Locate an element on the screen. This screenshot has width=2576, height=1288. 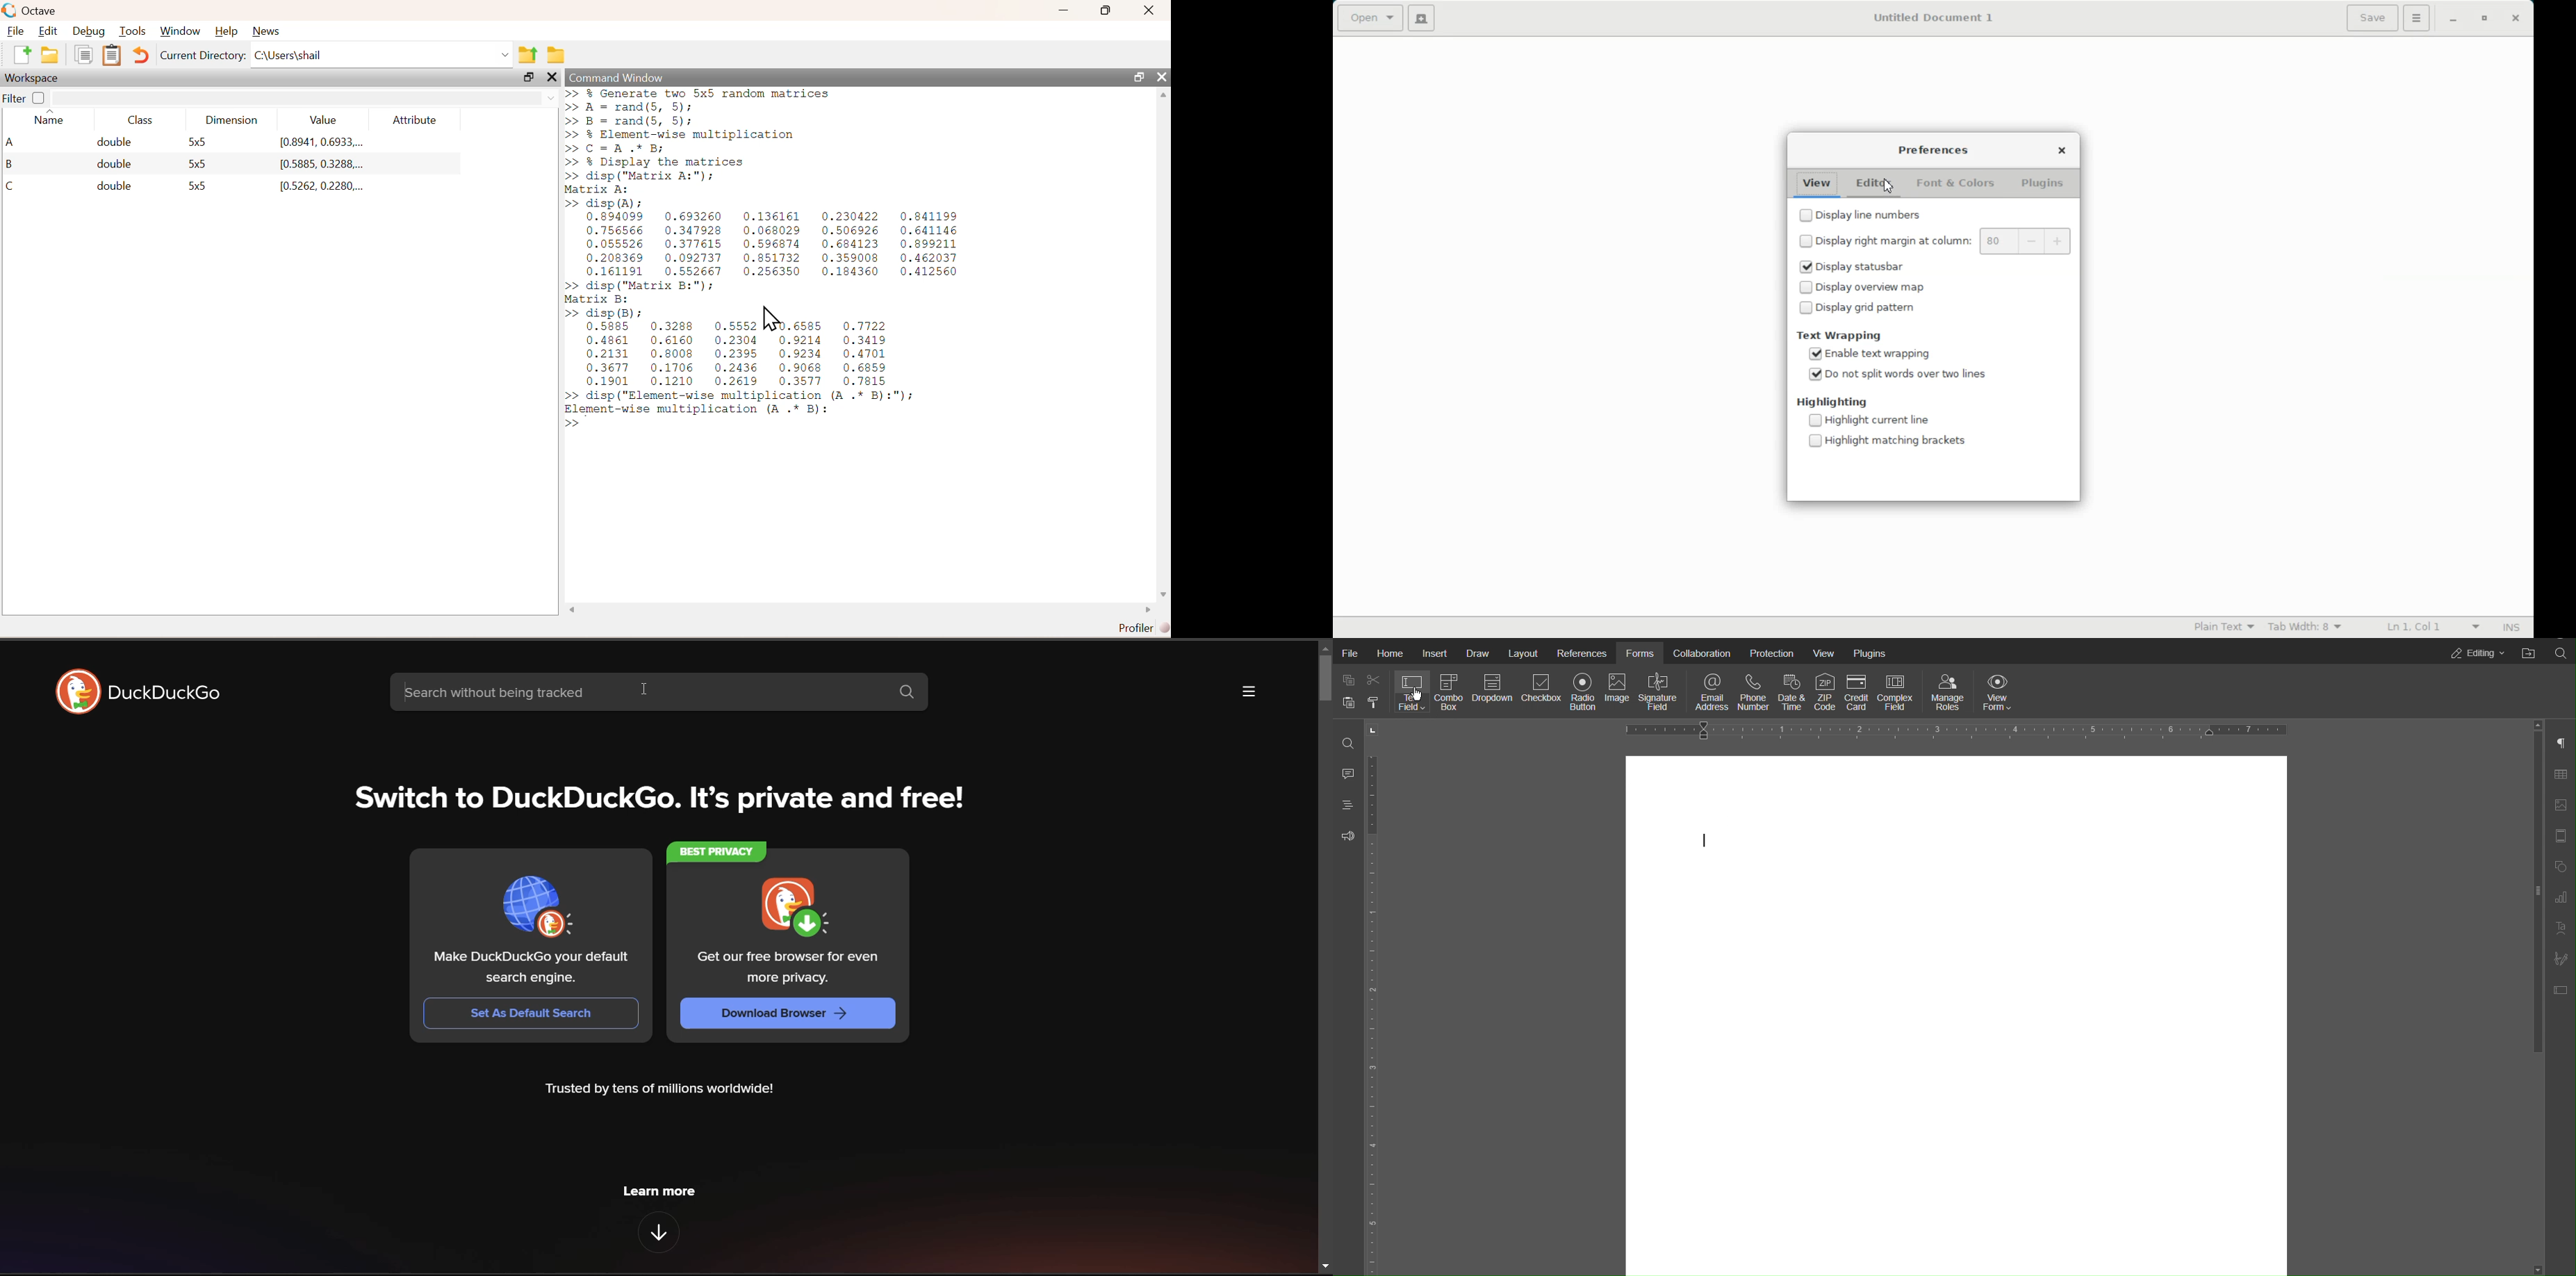
Browse directories is located at coordinates (556, 53).